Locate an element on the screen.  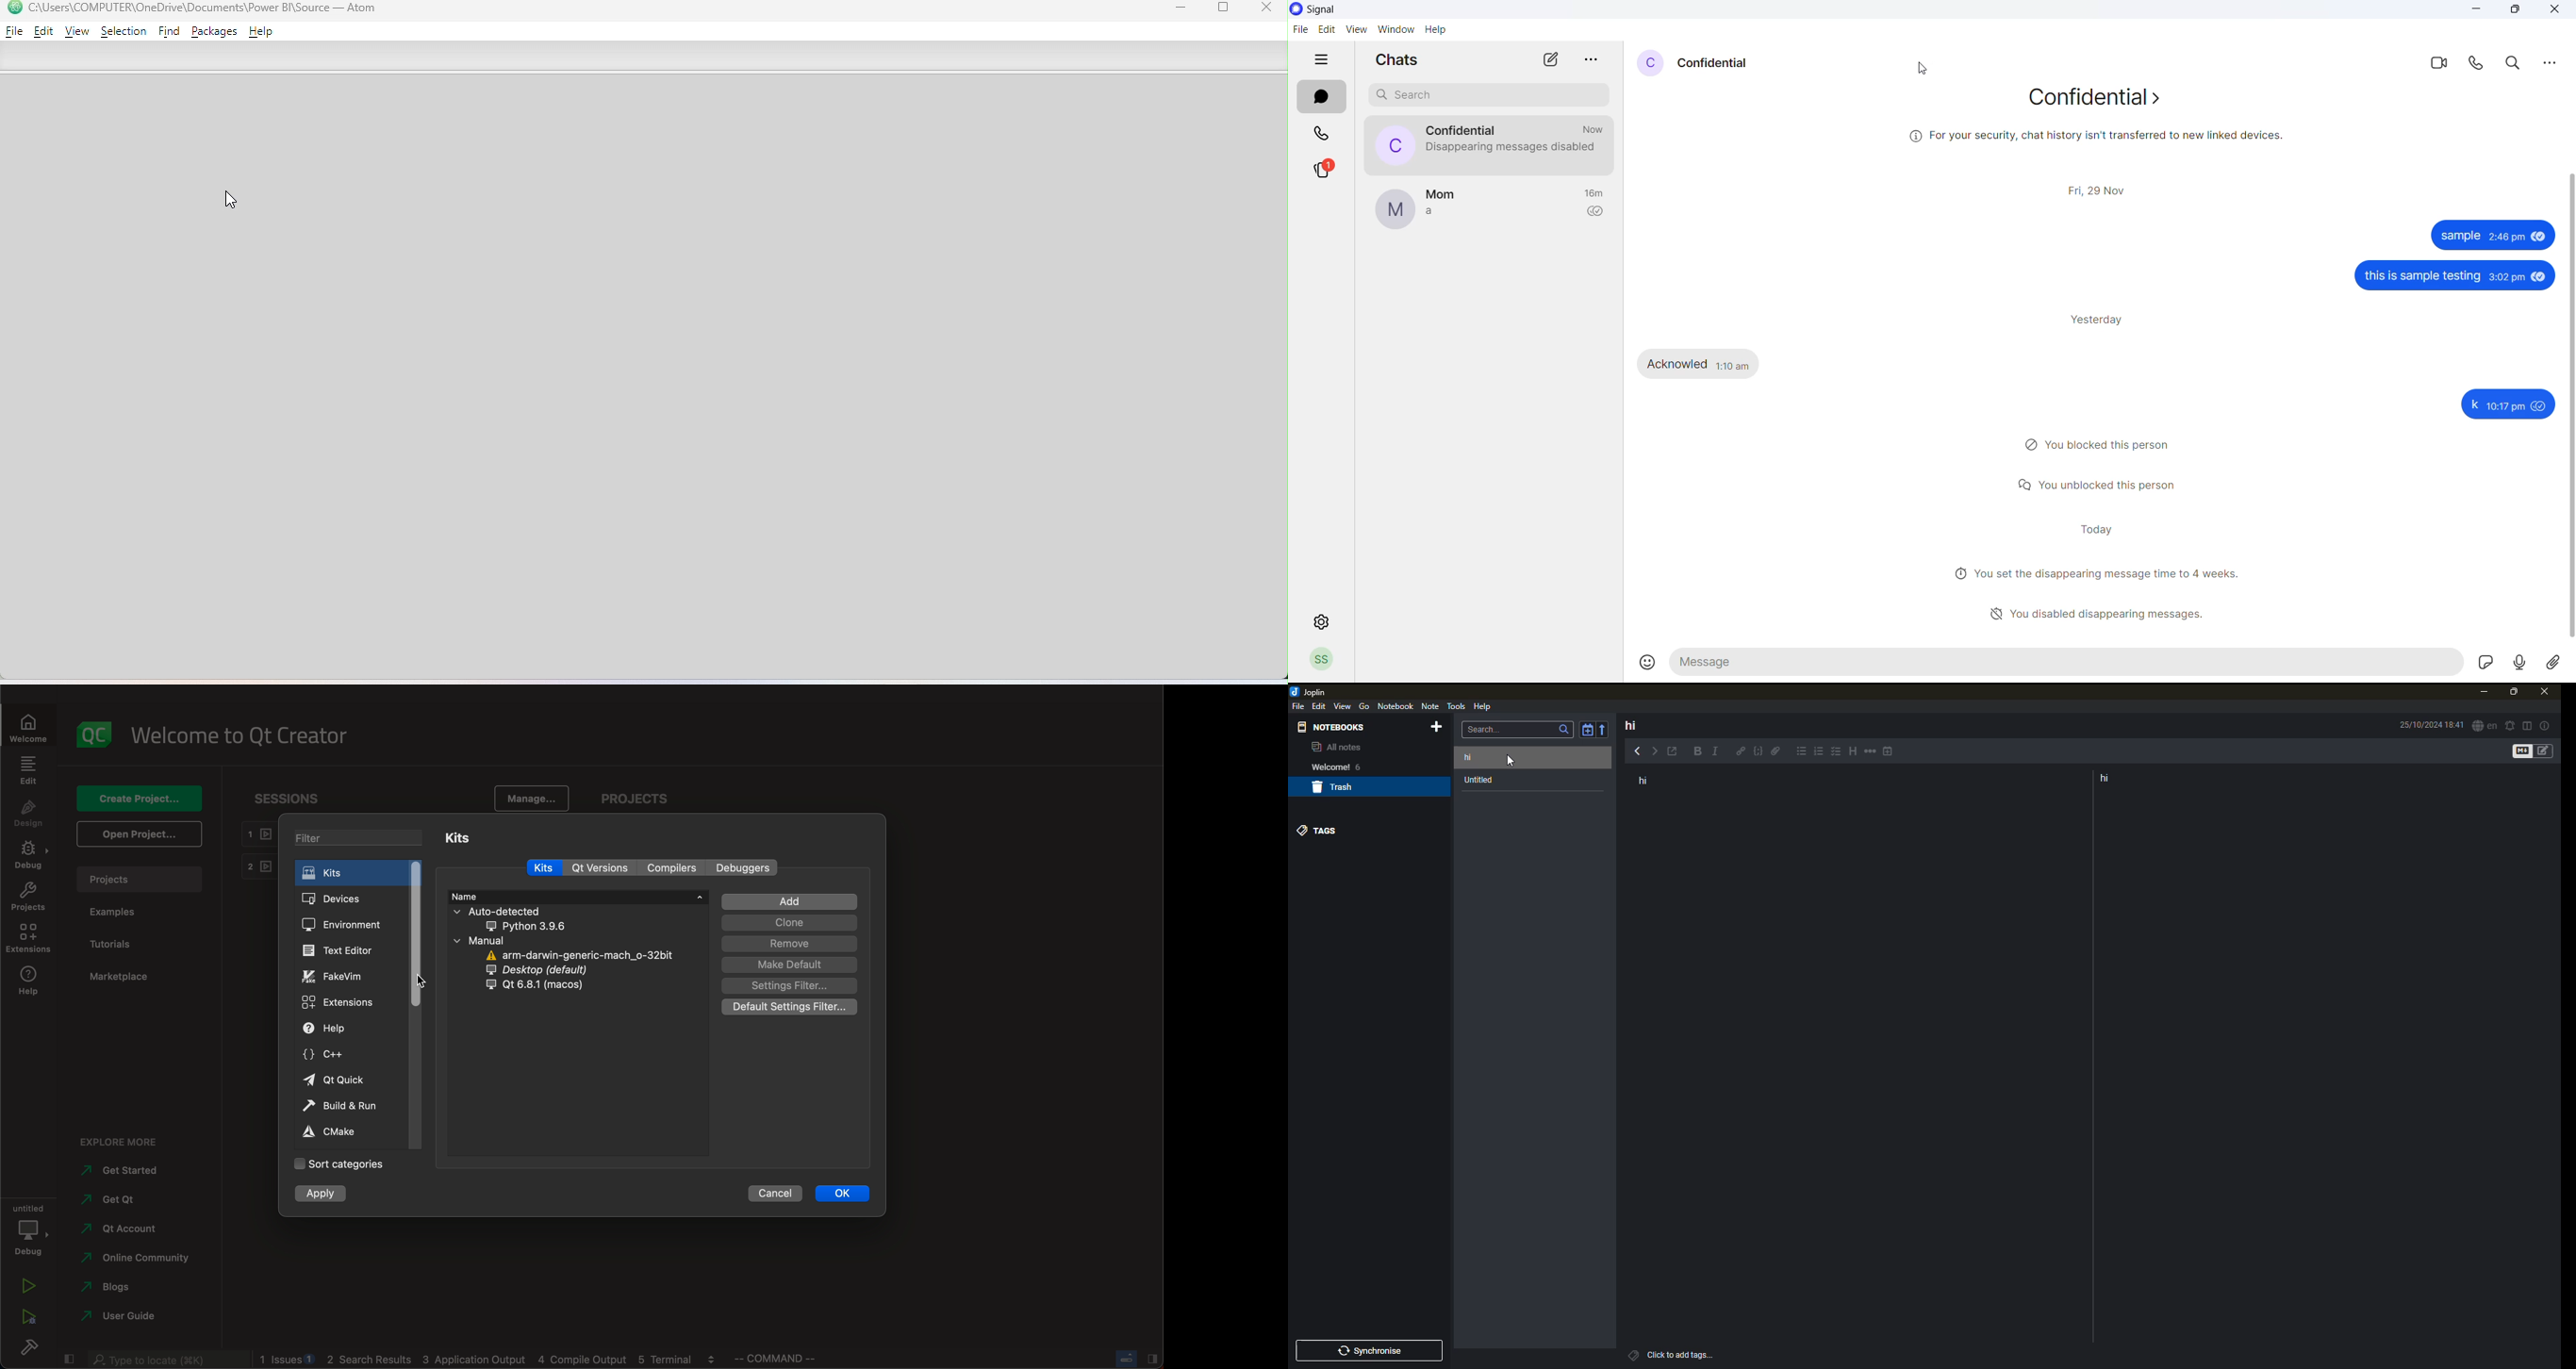
 is located at coordinates (2095, 189).